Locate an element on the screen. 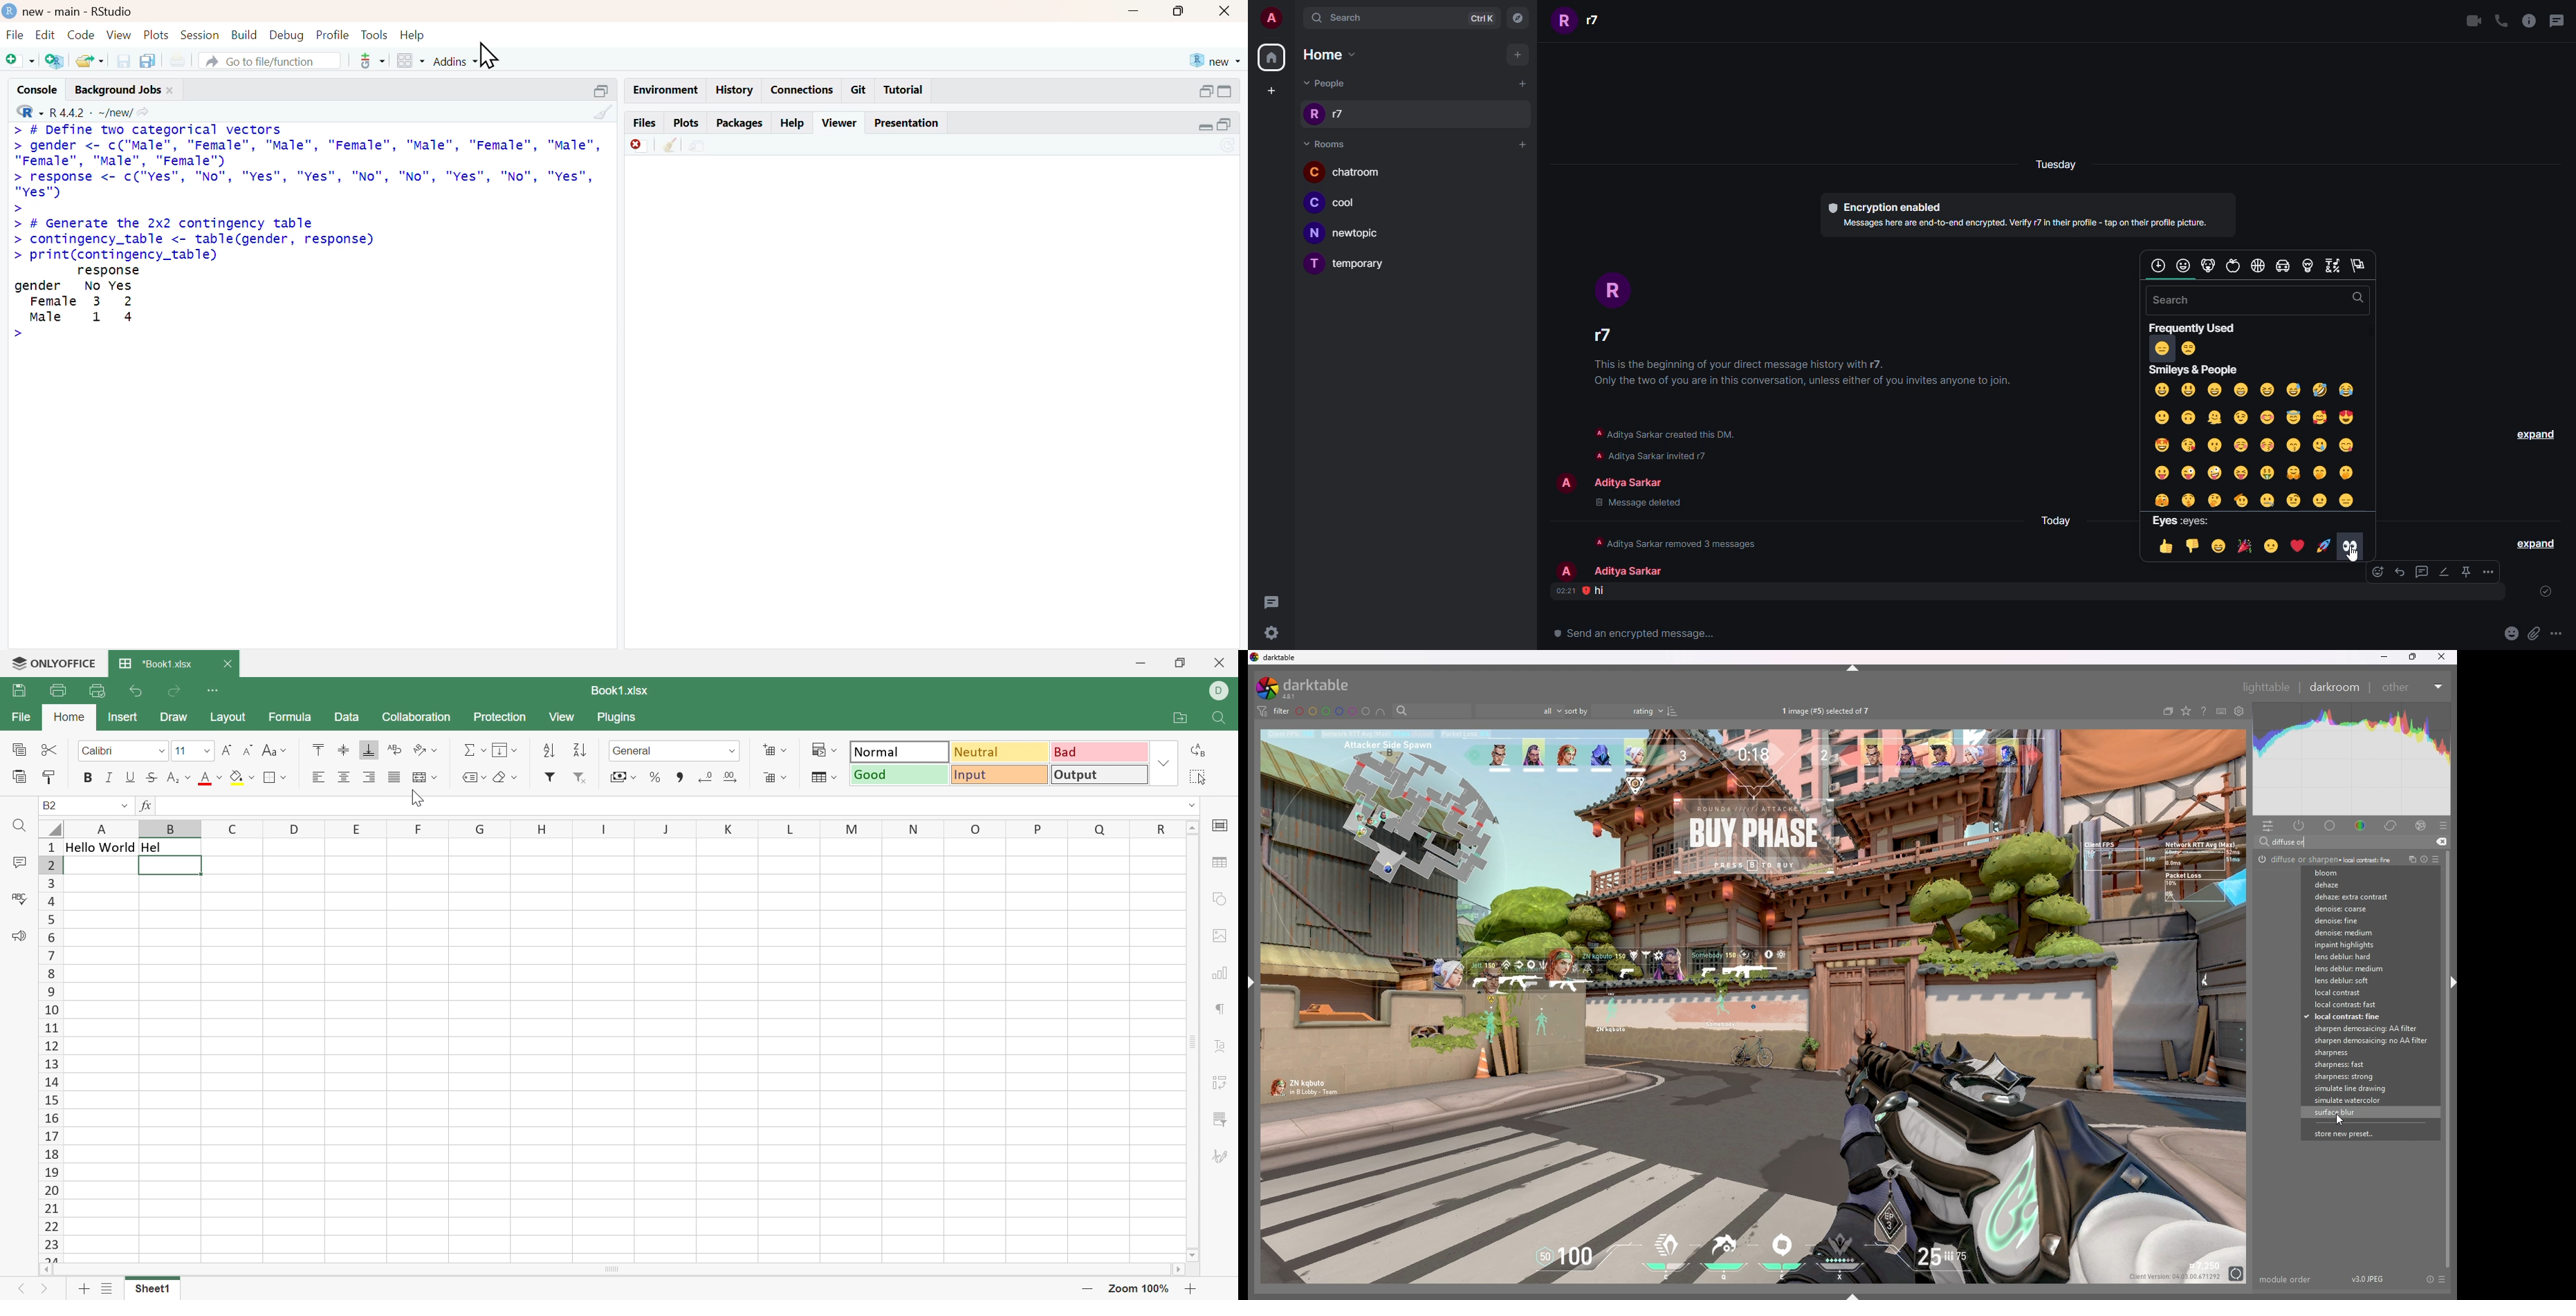 Image resolution: width=2576 pixels, height=1316 pixels. up is located at coordinates (2166, 546).